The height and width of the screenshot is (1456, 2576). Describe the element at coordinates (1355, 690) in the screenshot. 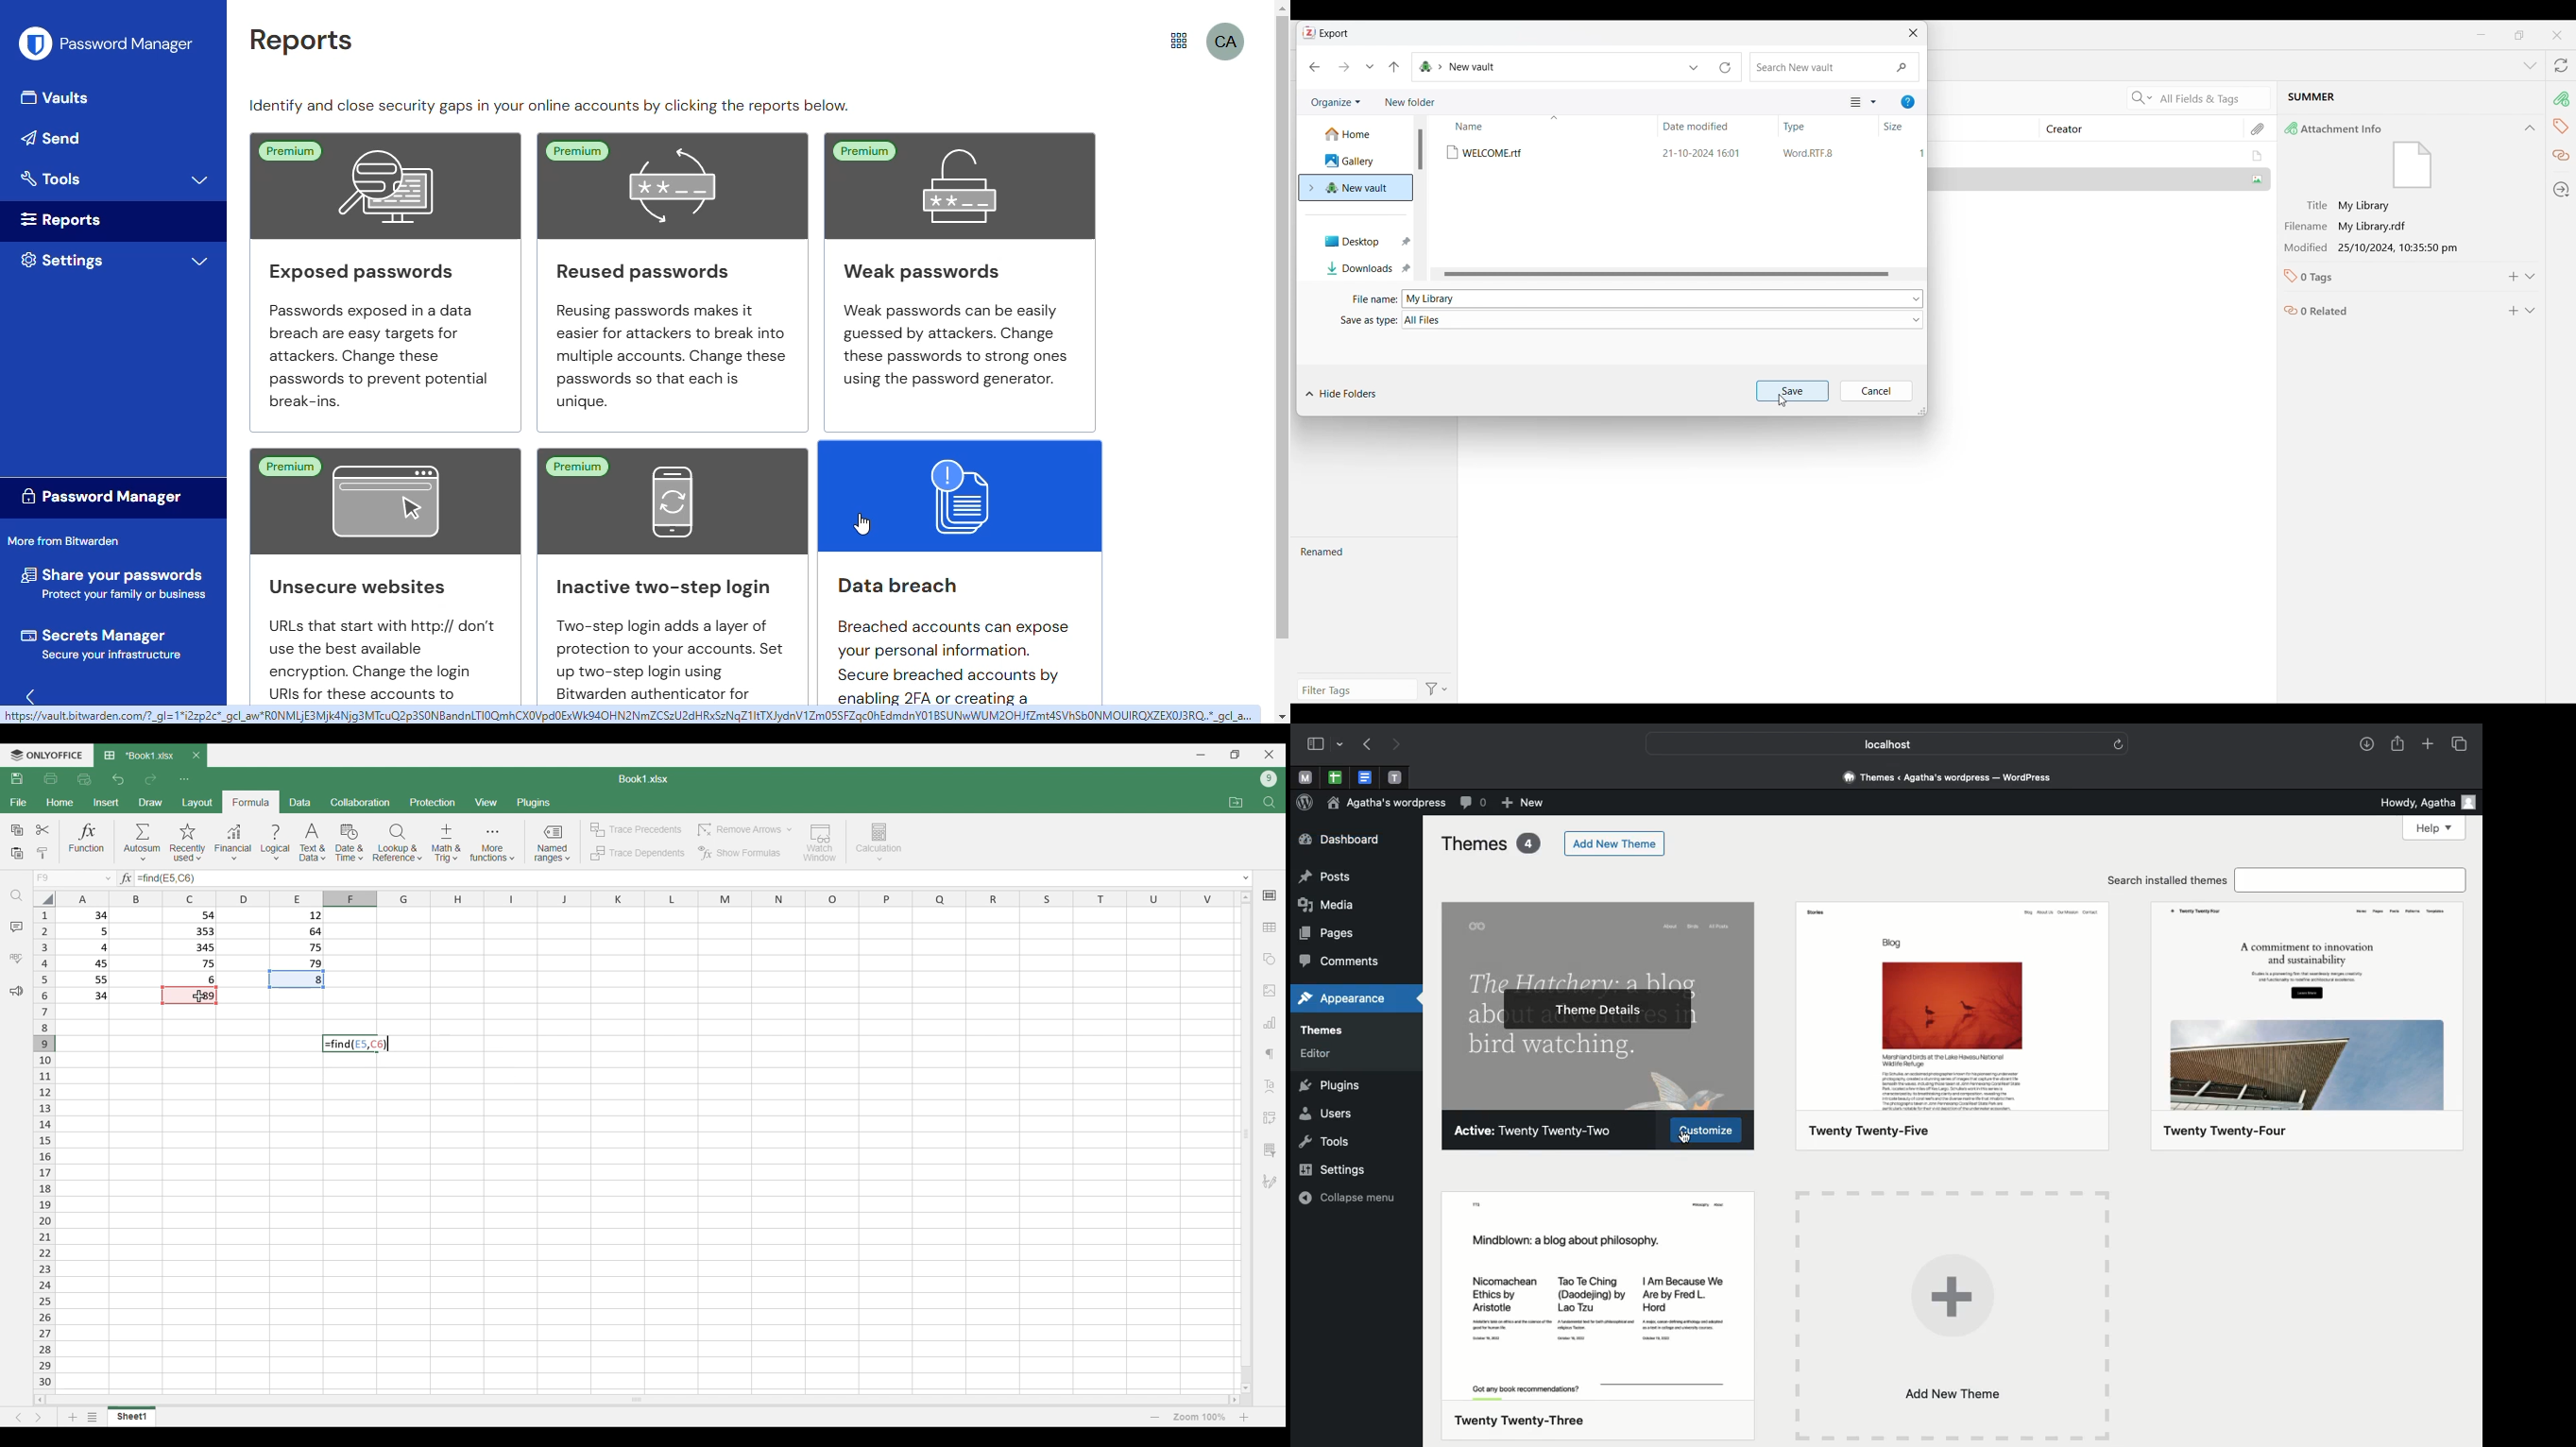

I see `Type filter tag` at that location.